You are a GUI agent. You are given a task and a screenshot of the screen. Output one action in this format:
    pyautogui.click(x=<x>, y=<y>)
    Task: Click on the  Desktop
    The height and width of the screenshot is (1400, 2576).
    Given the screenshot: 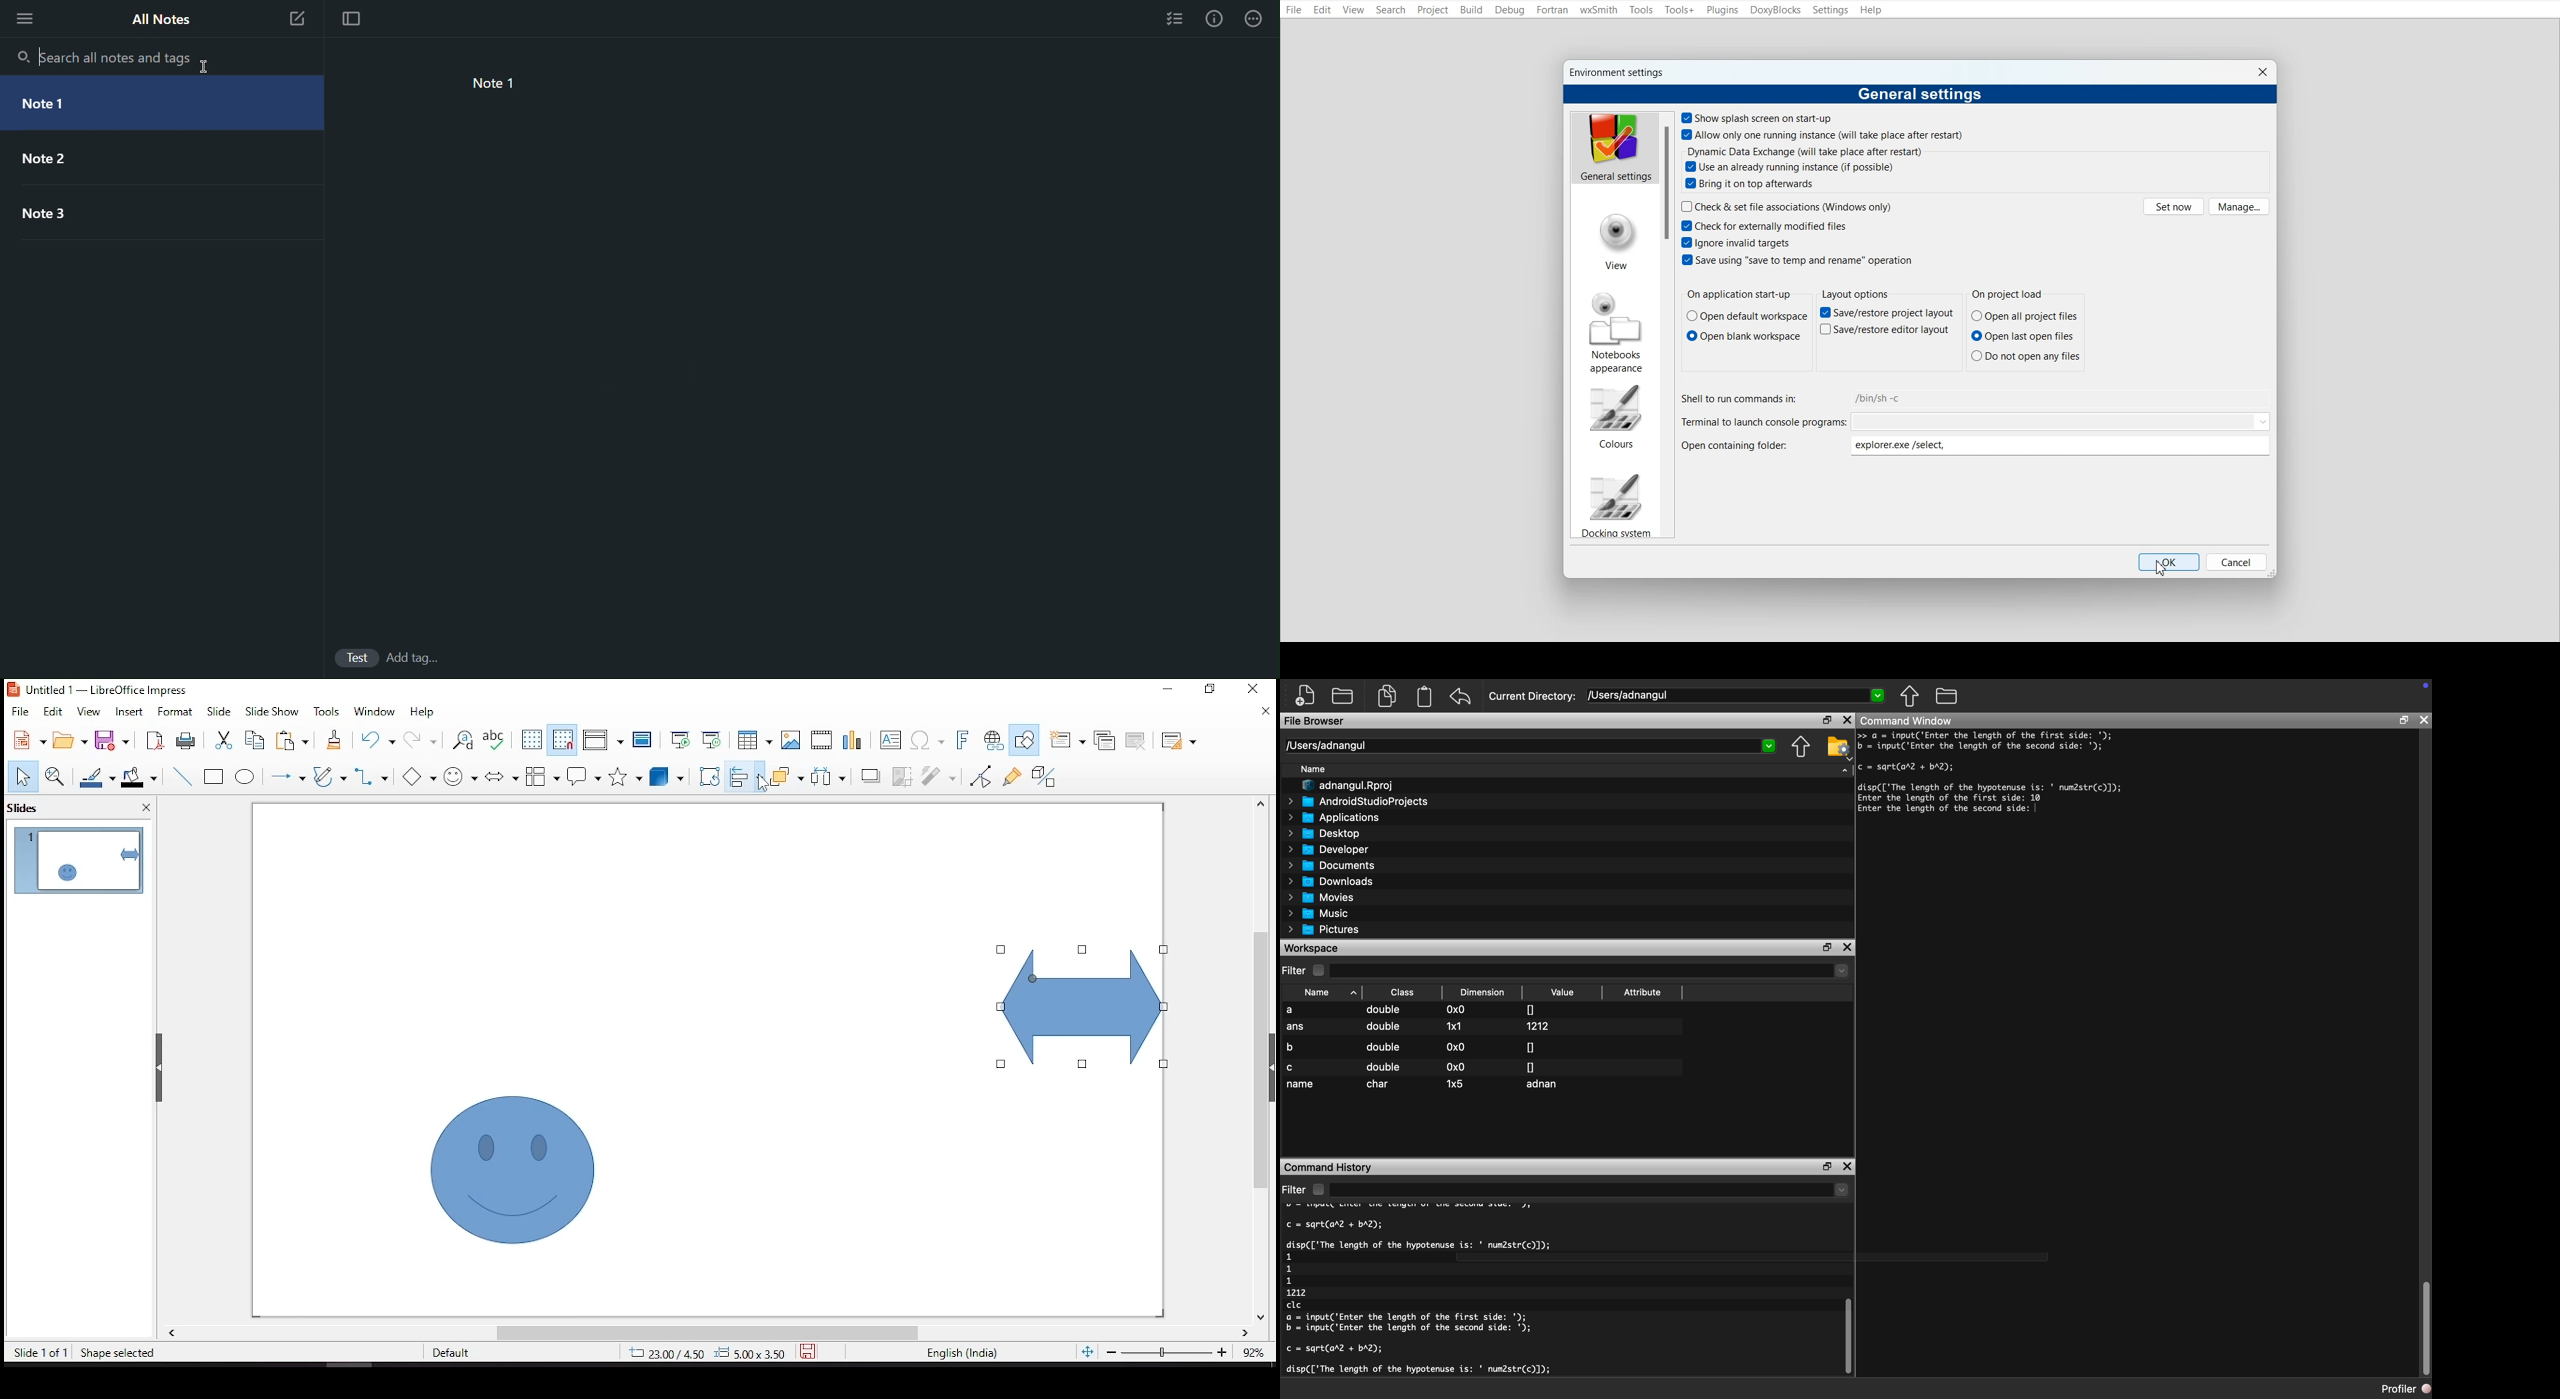 What is the action you would take?
    pyautogui.click(x=1329, y=833)
    